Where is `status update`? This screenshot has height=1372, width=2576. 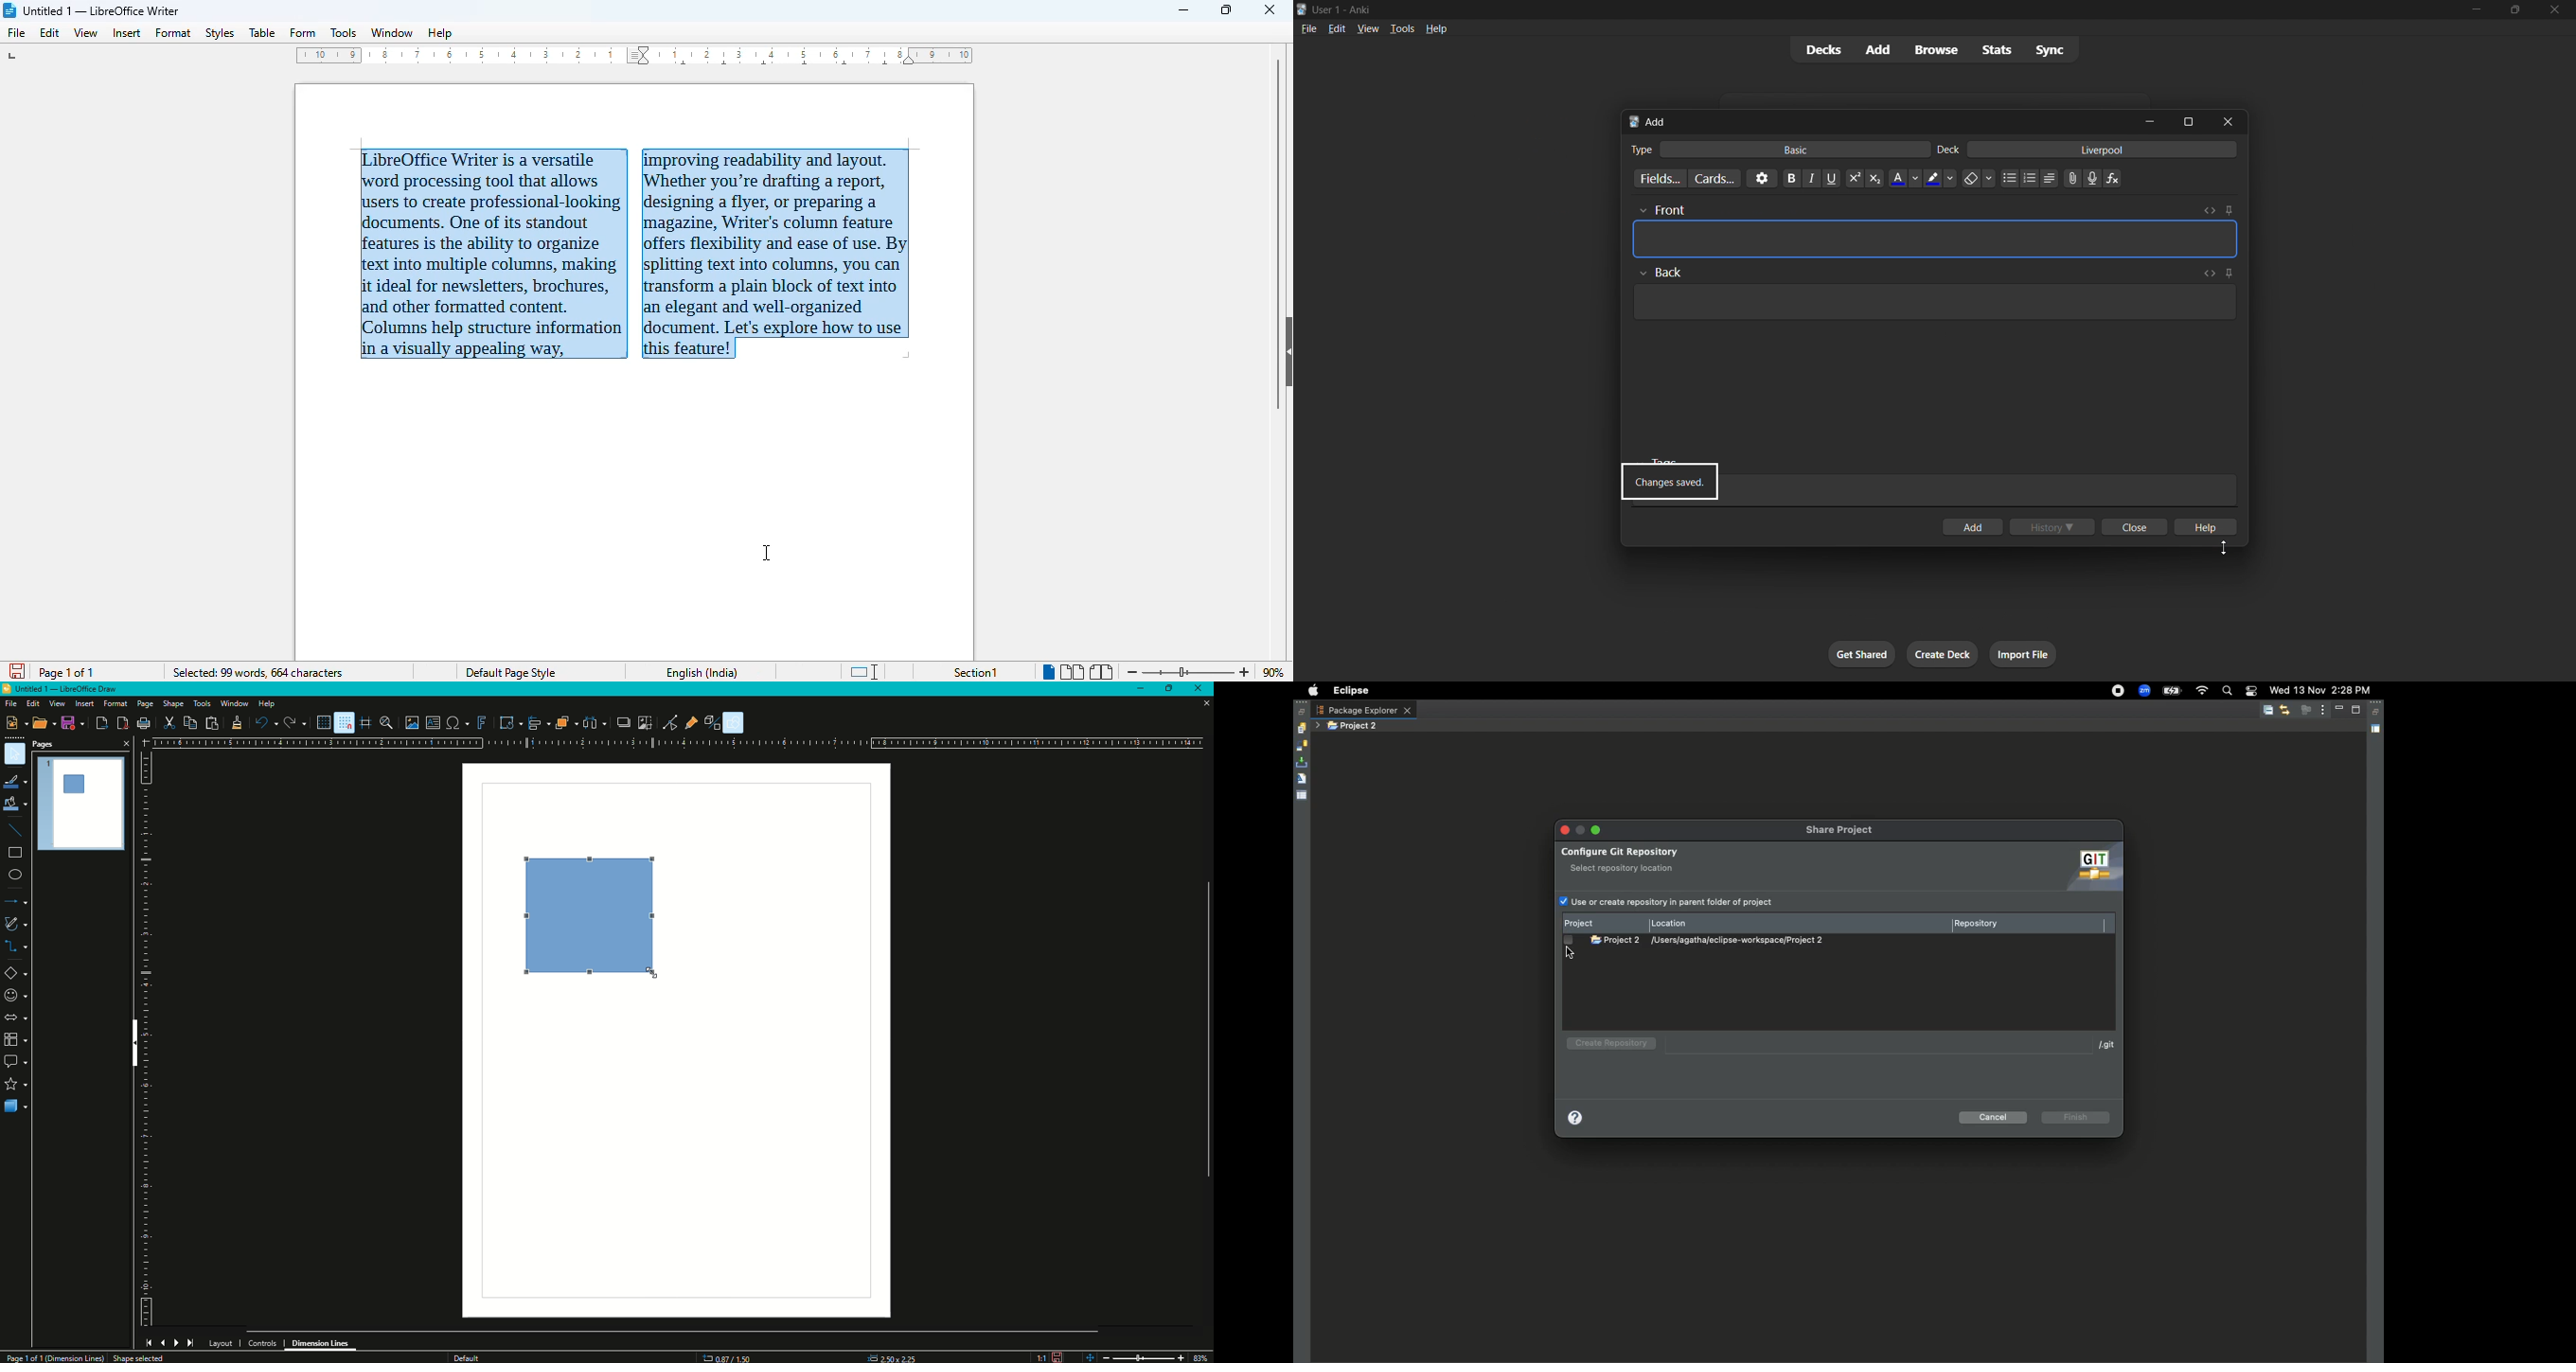 status update is located at coordinates (1671, 480).